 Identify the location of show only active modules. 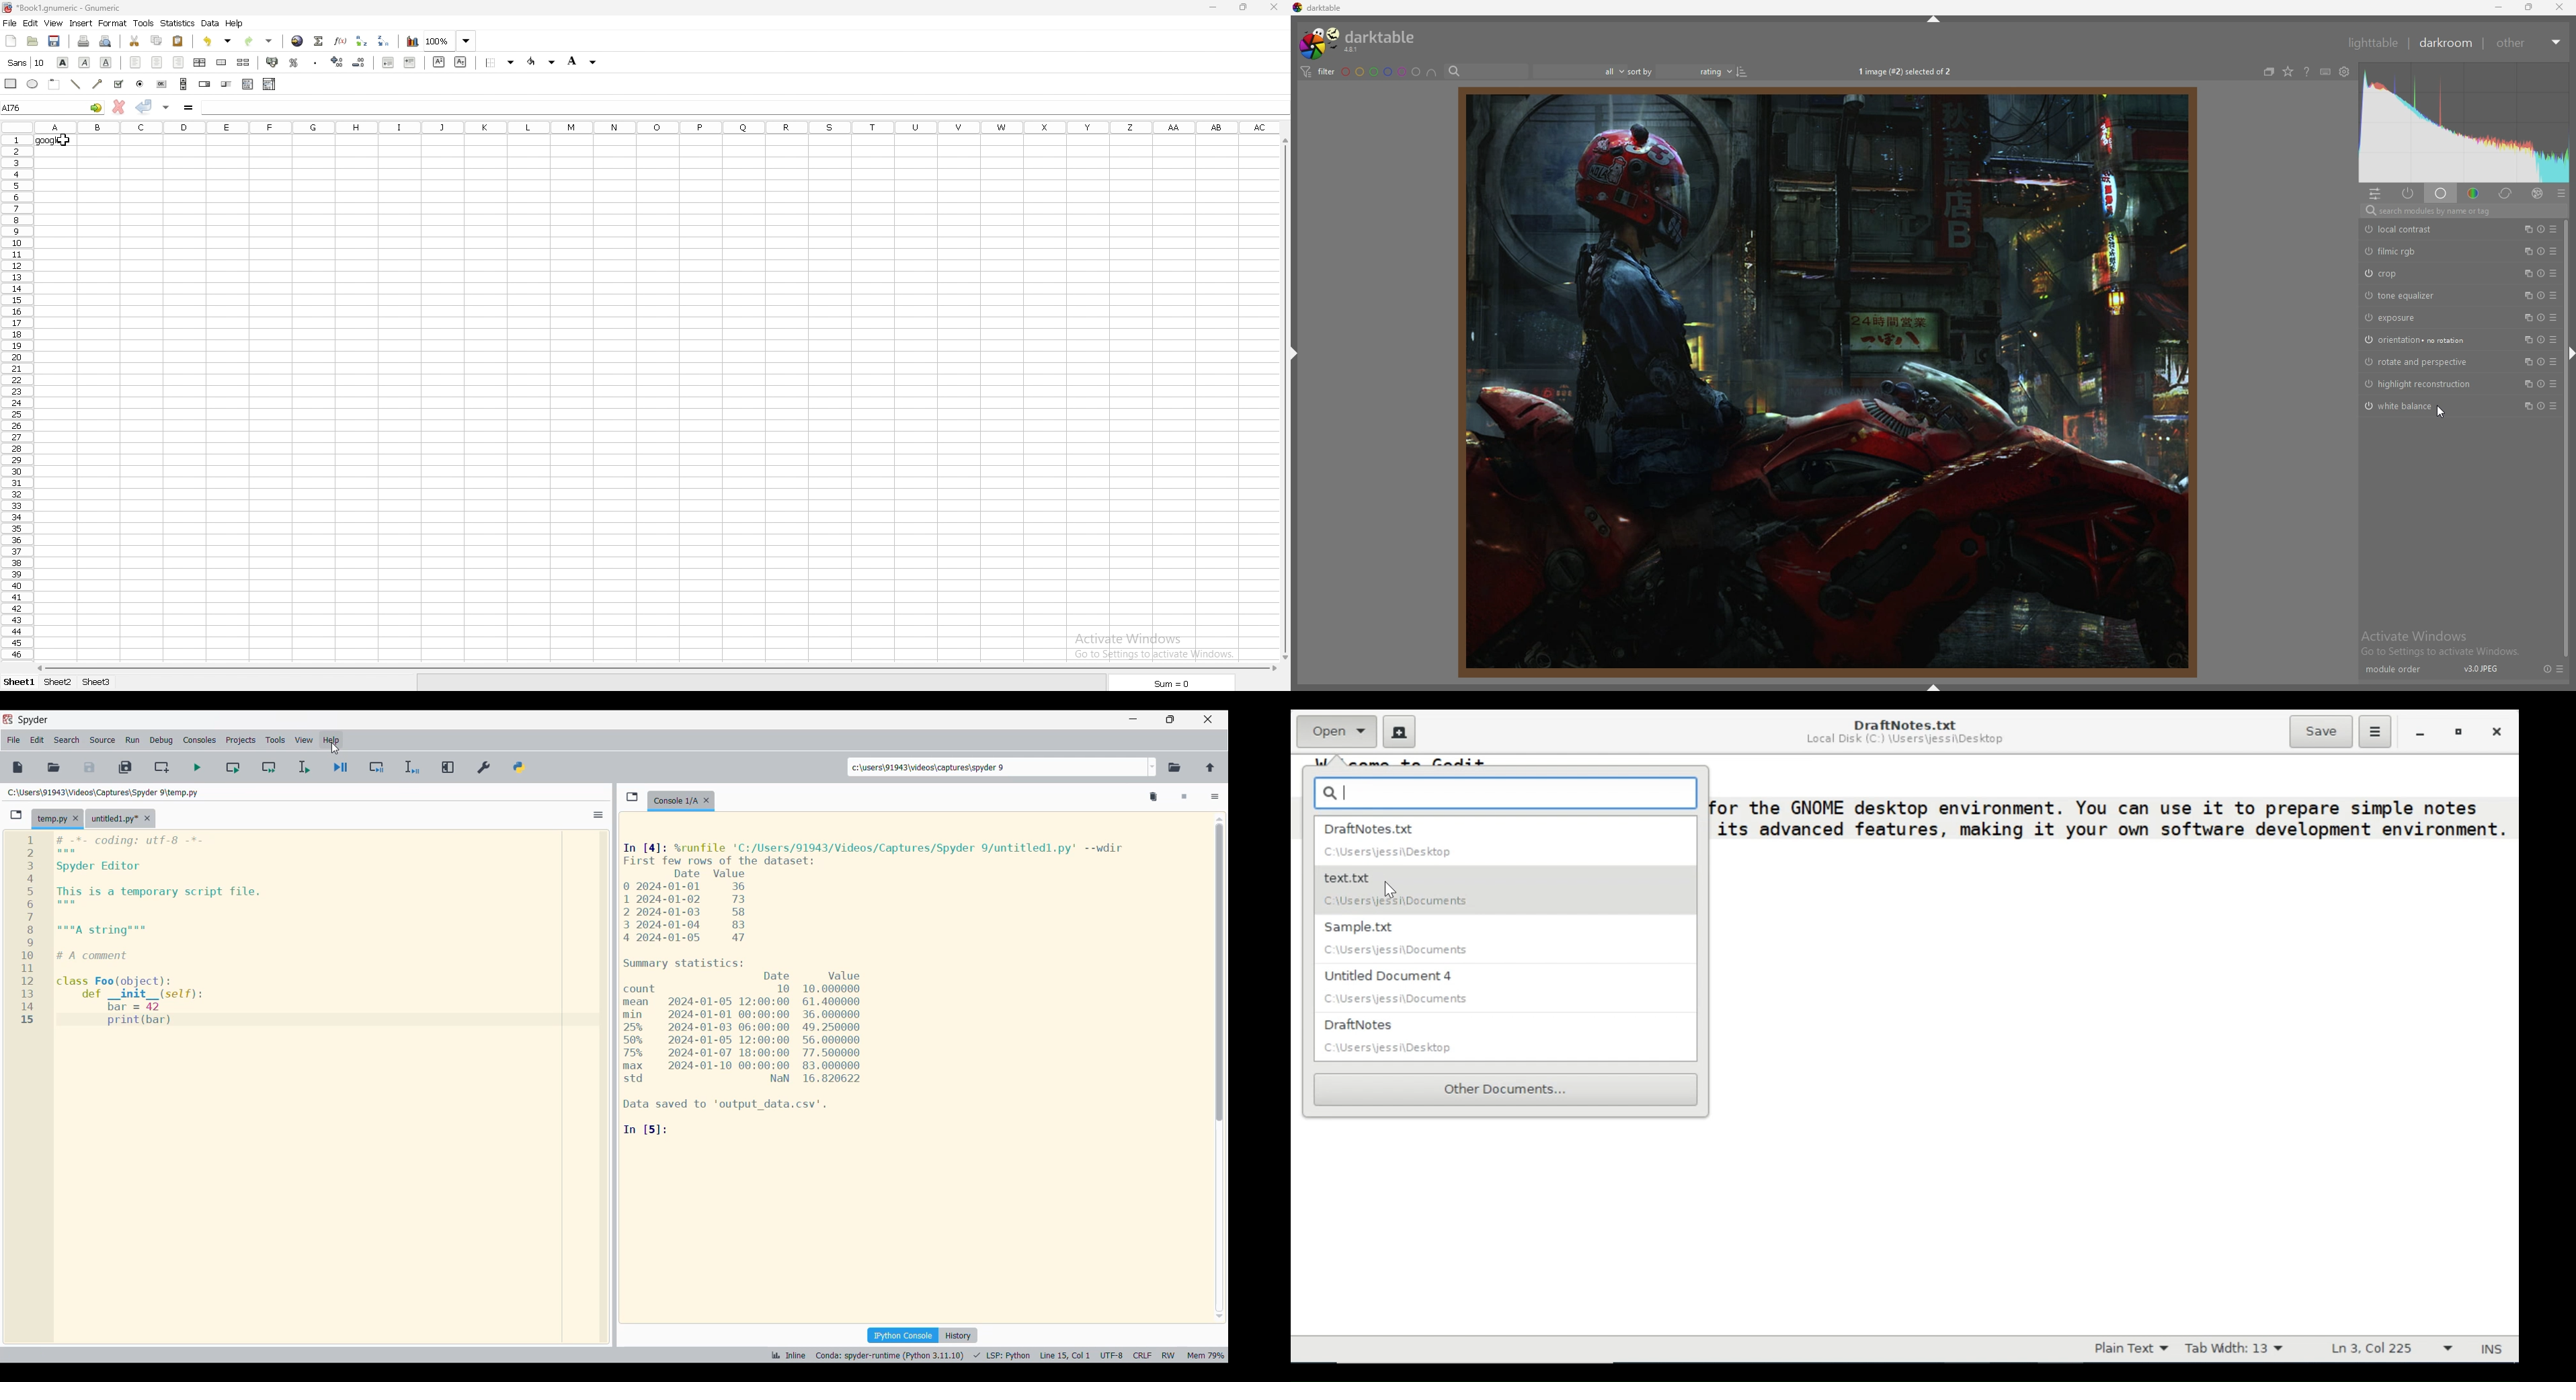
(2408, 194).